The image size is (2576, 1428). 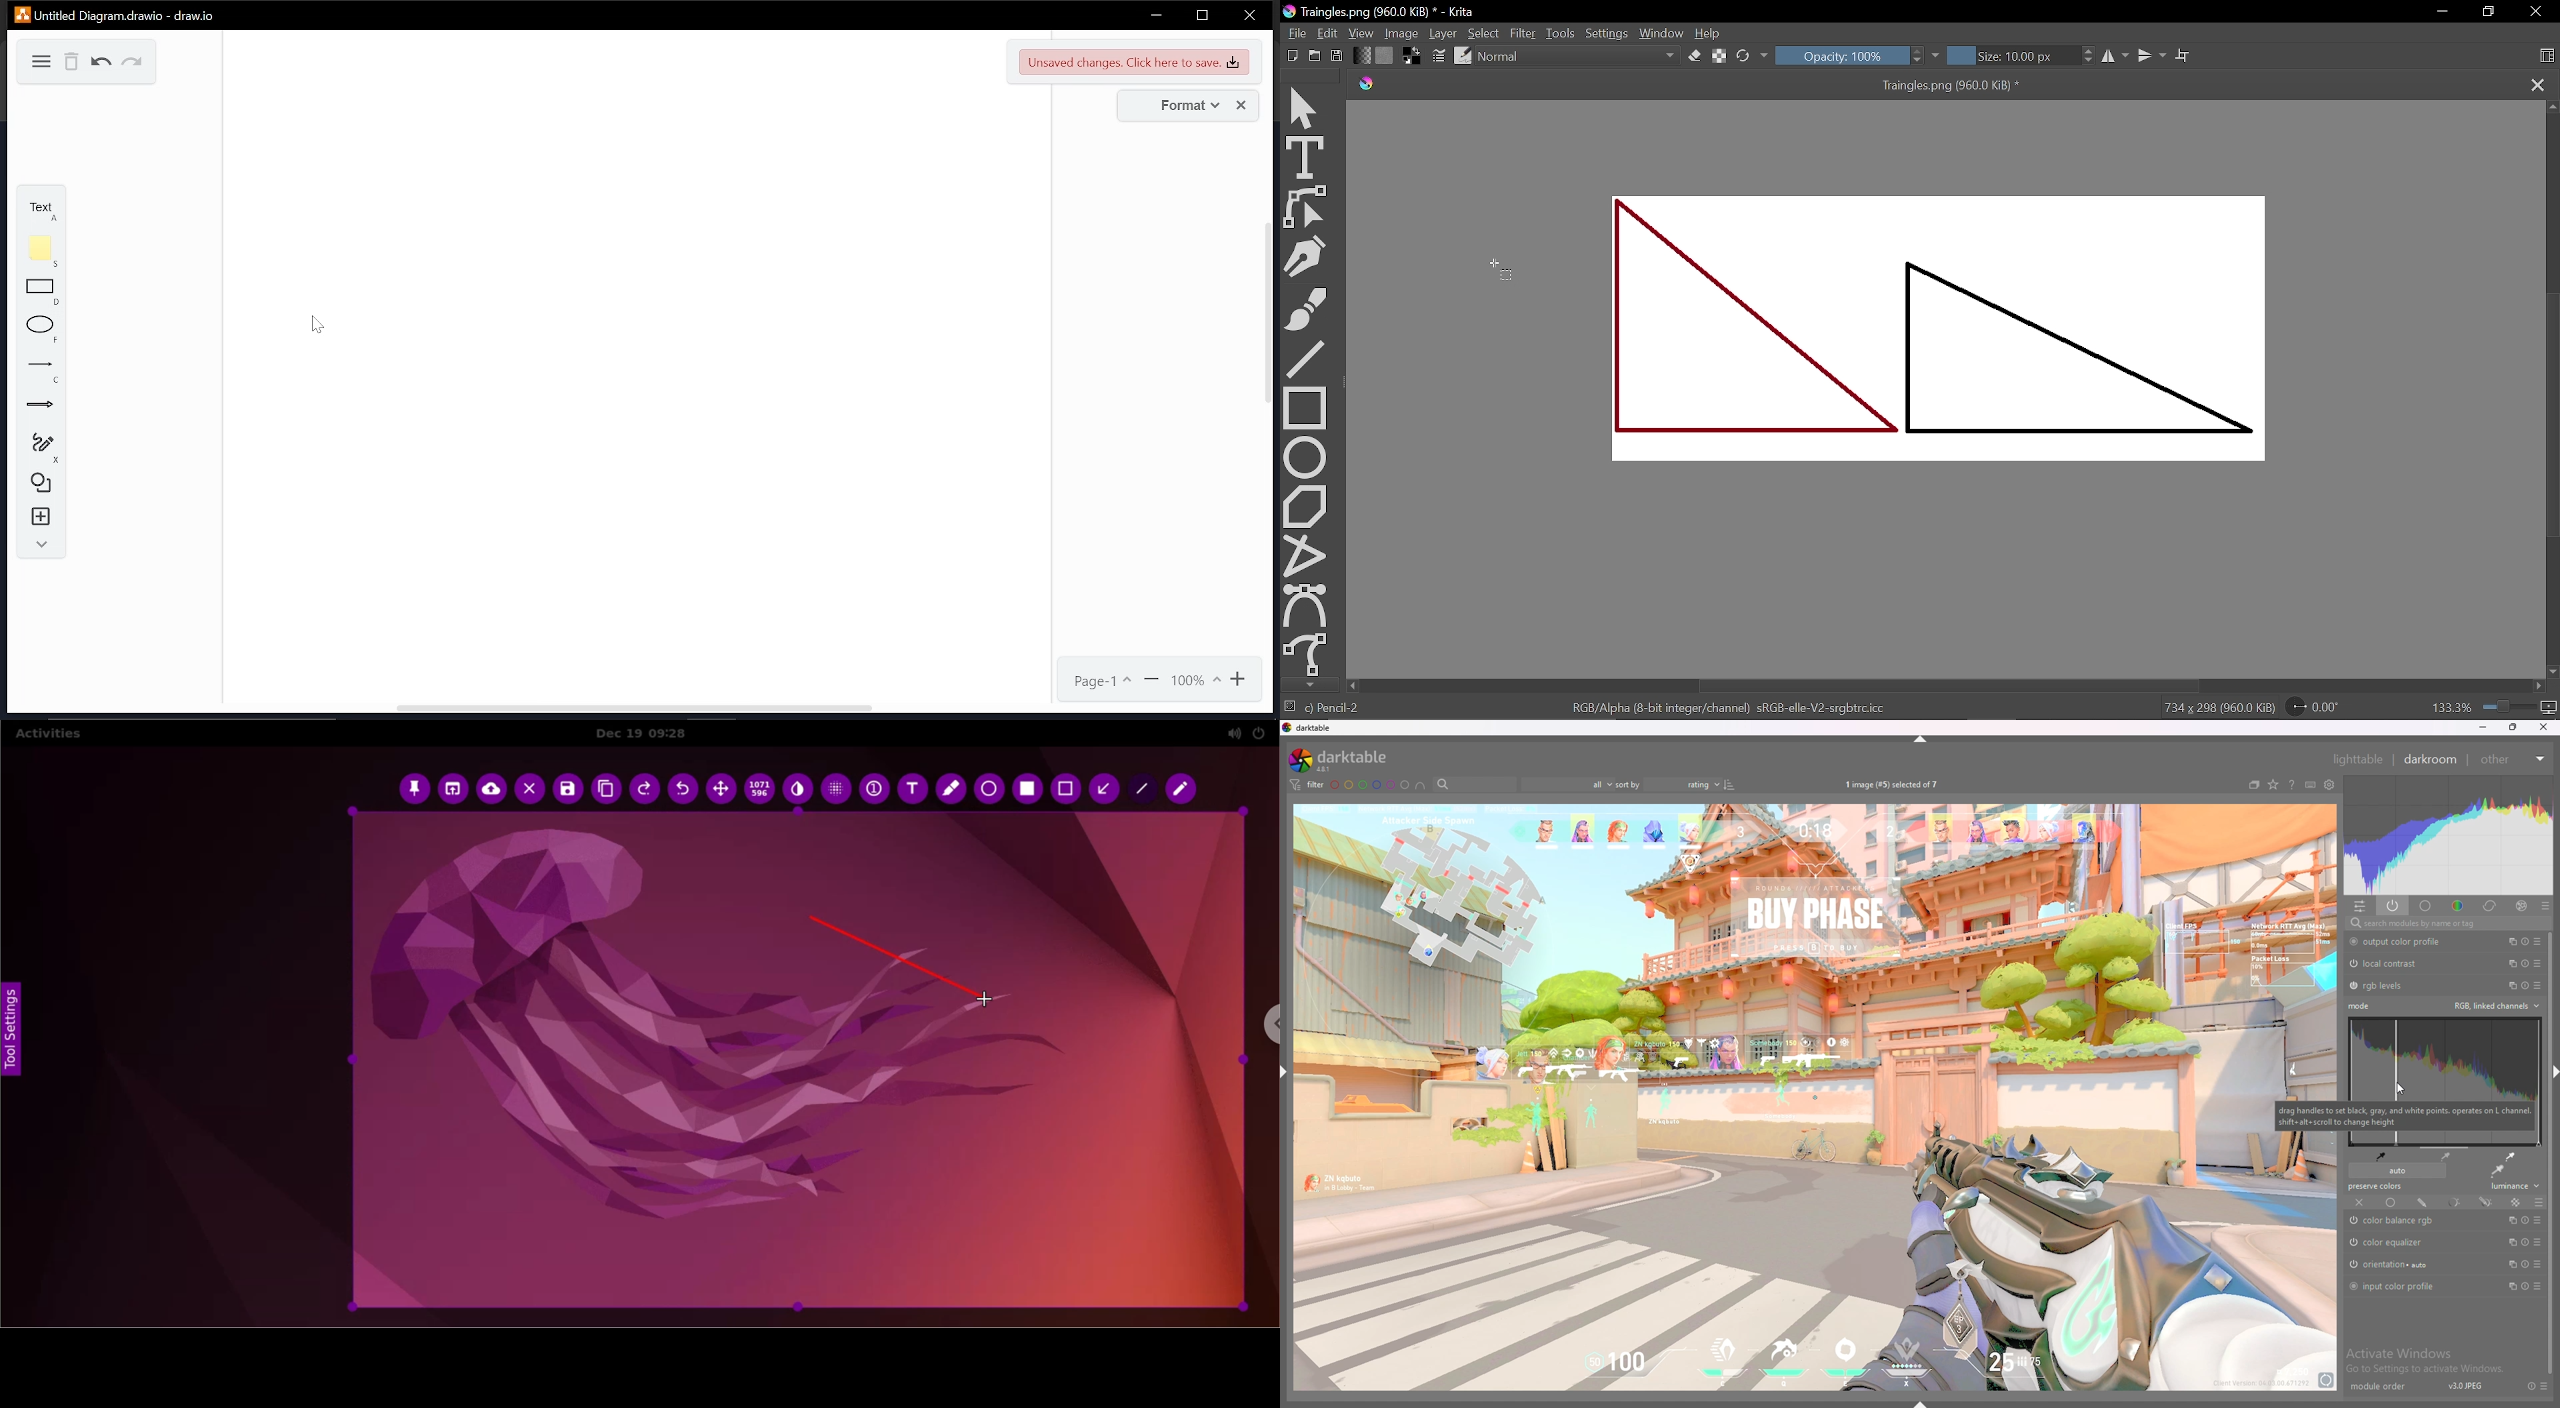 I want to click on reset, so click(x=2525, y=1287).